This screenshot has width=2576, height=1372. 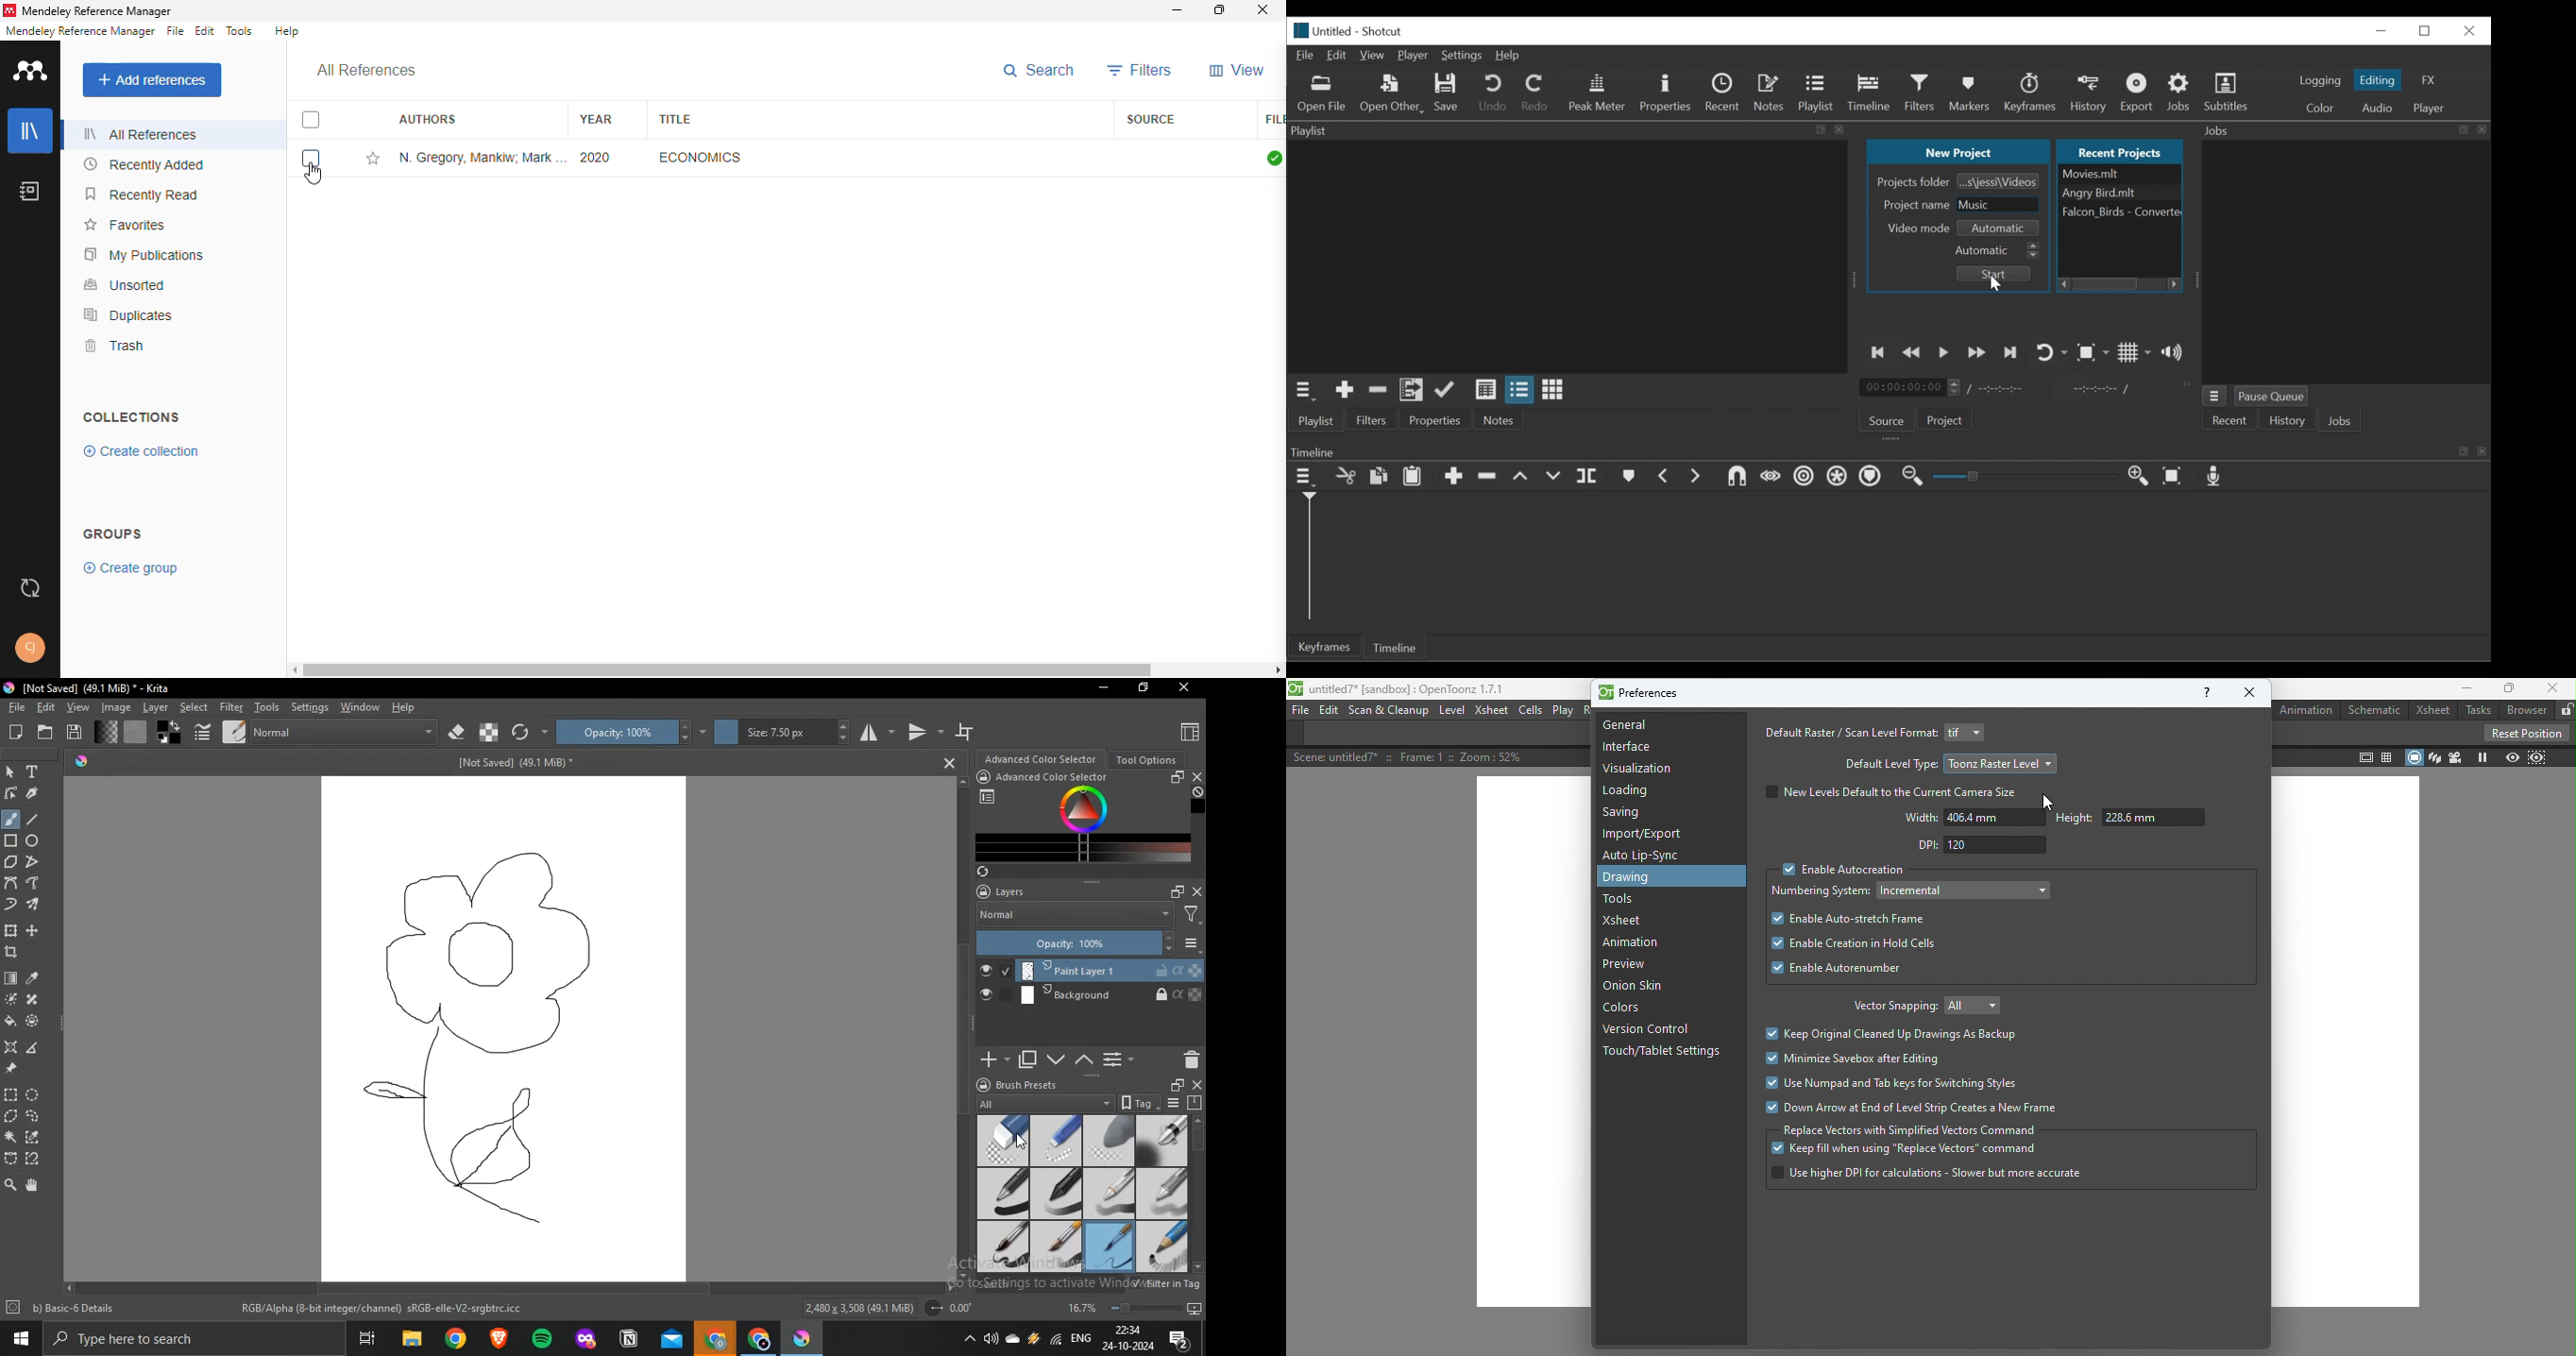 I want to click on size, so click(x=780, y=734).